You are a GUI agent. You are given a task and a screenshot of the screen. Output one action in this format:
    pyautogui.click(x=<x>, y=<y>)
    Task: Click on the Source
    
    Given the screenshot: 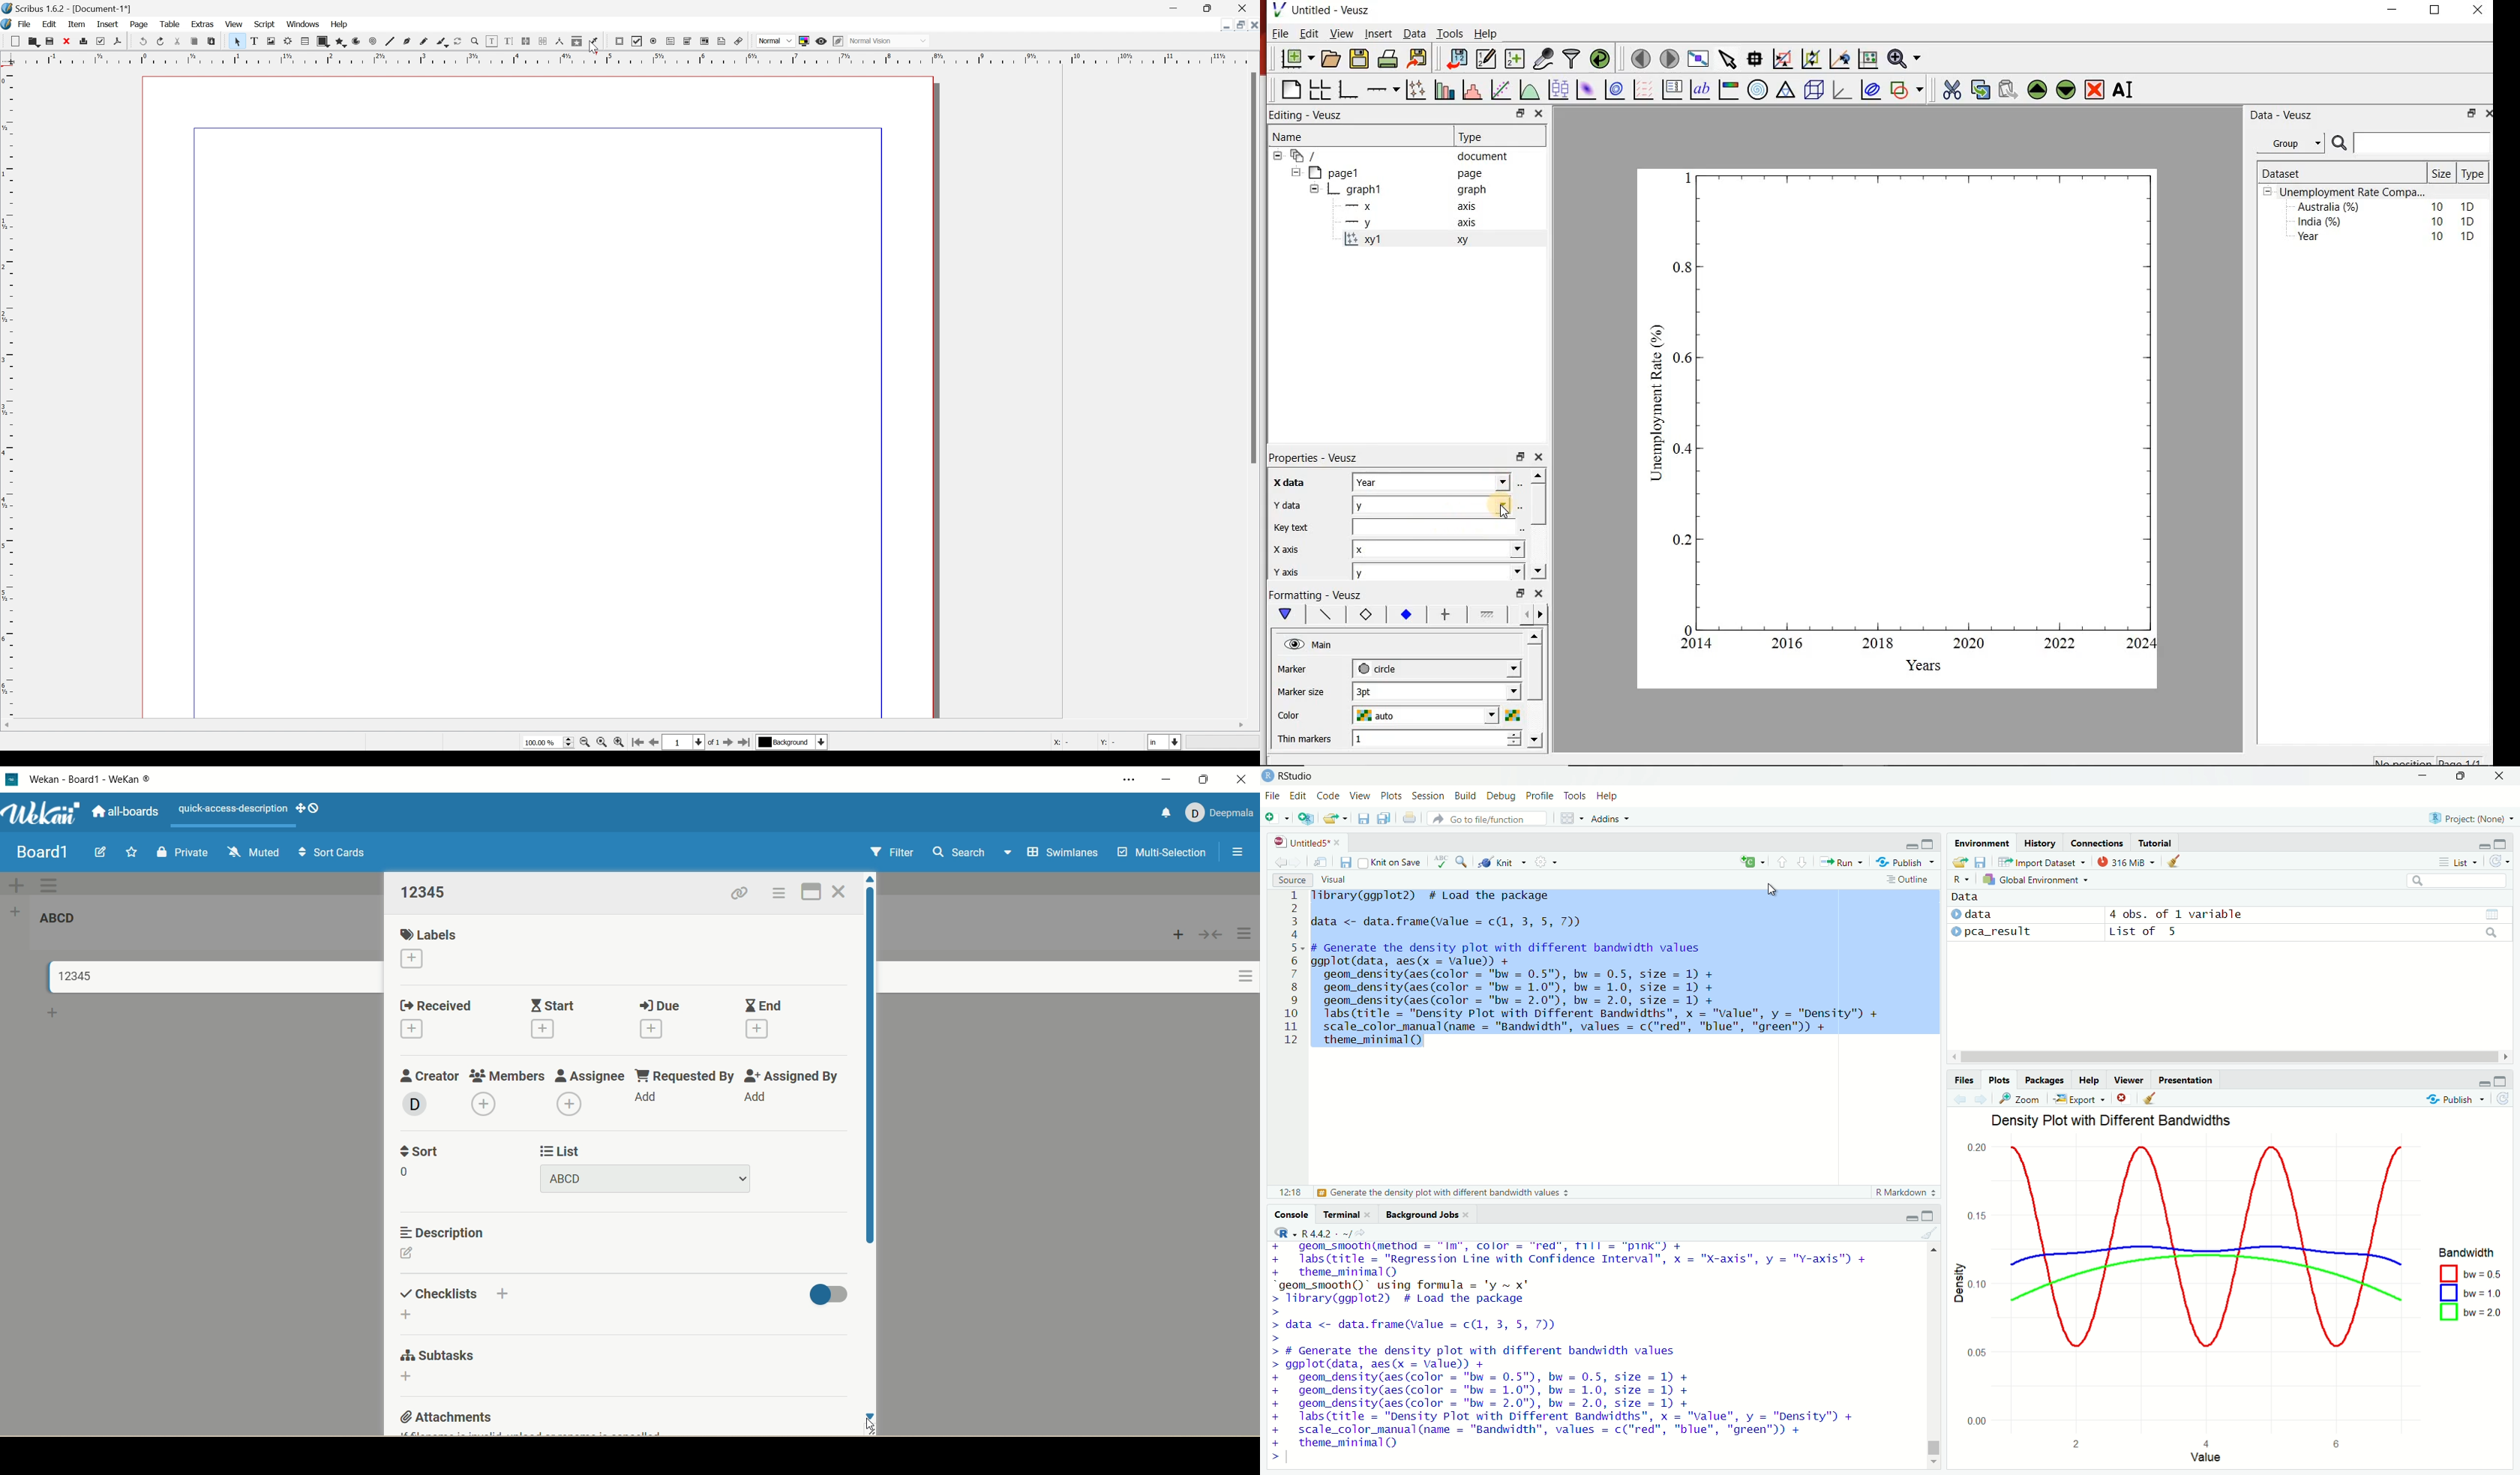 What is the action you would take?
    pyautogui.click(x=1292, y=880)
    